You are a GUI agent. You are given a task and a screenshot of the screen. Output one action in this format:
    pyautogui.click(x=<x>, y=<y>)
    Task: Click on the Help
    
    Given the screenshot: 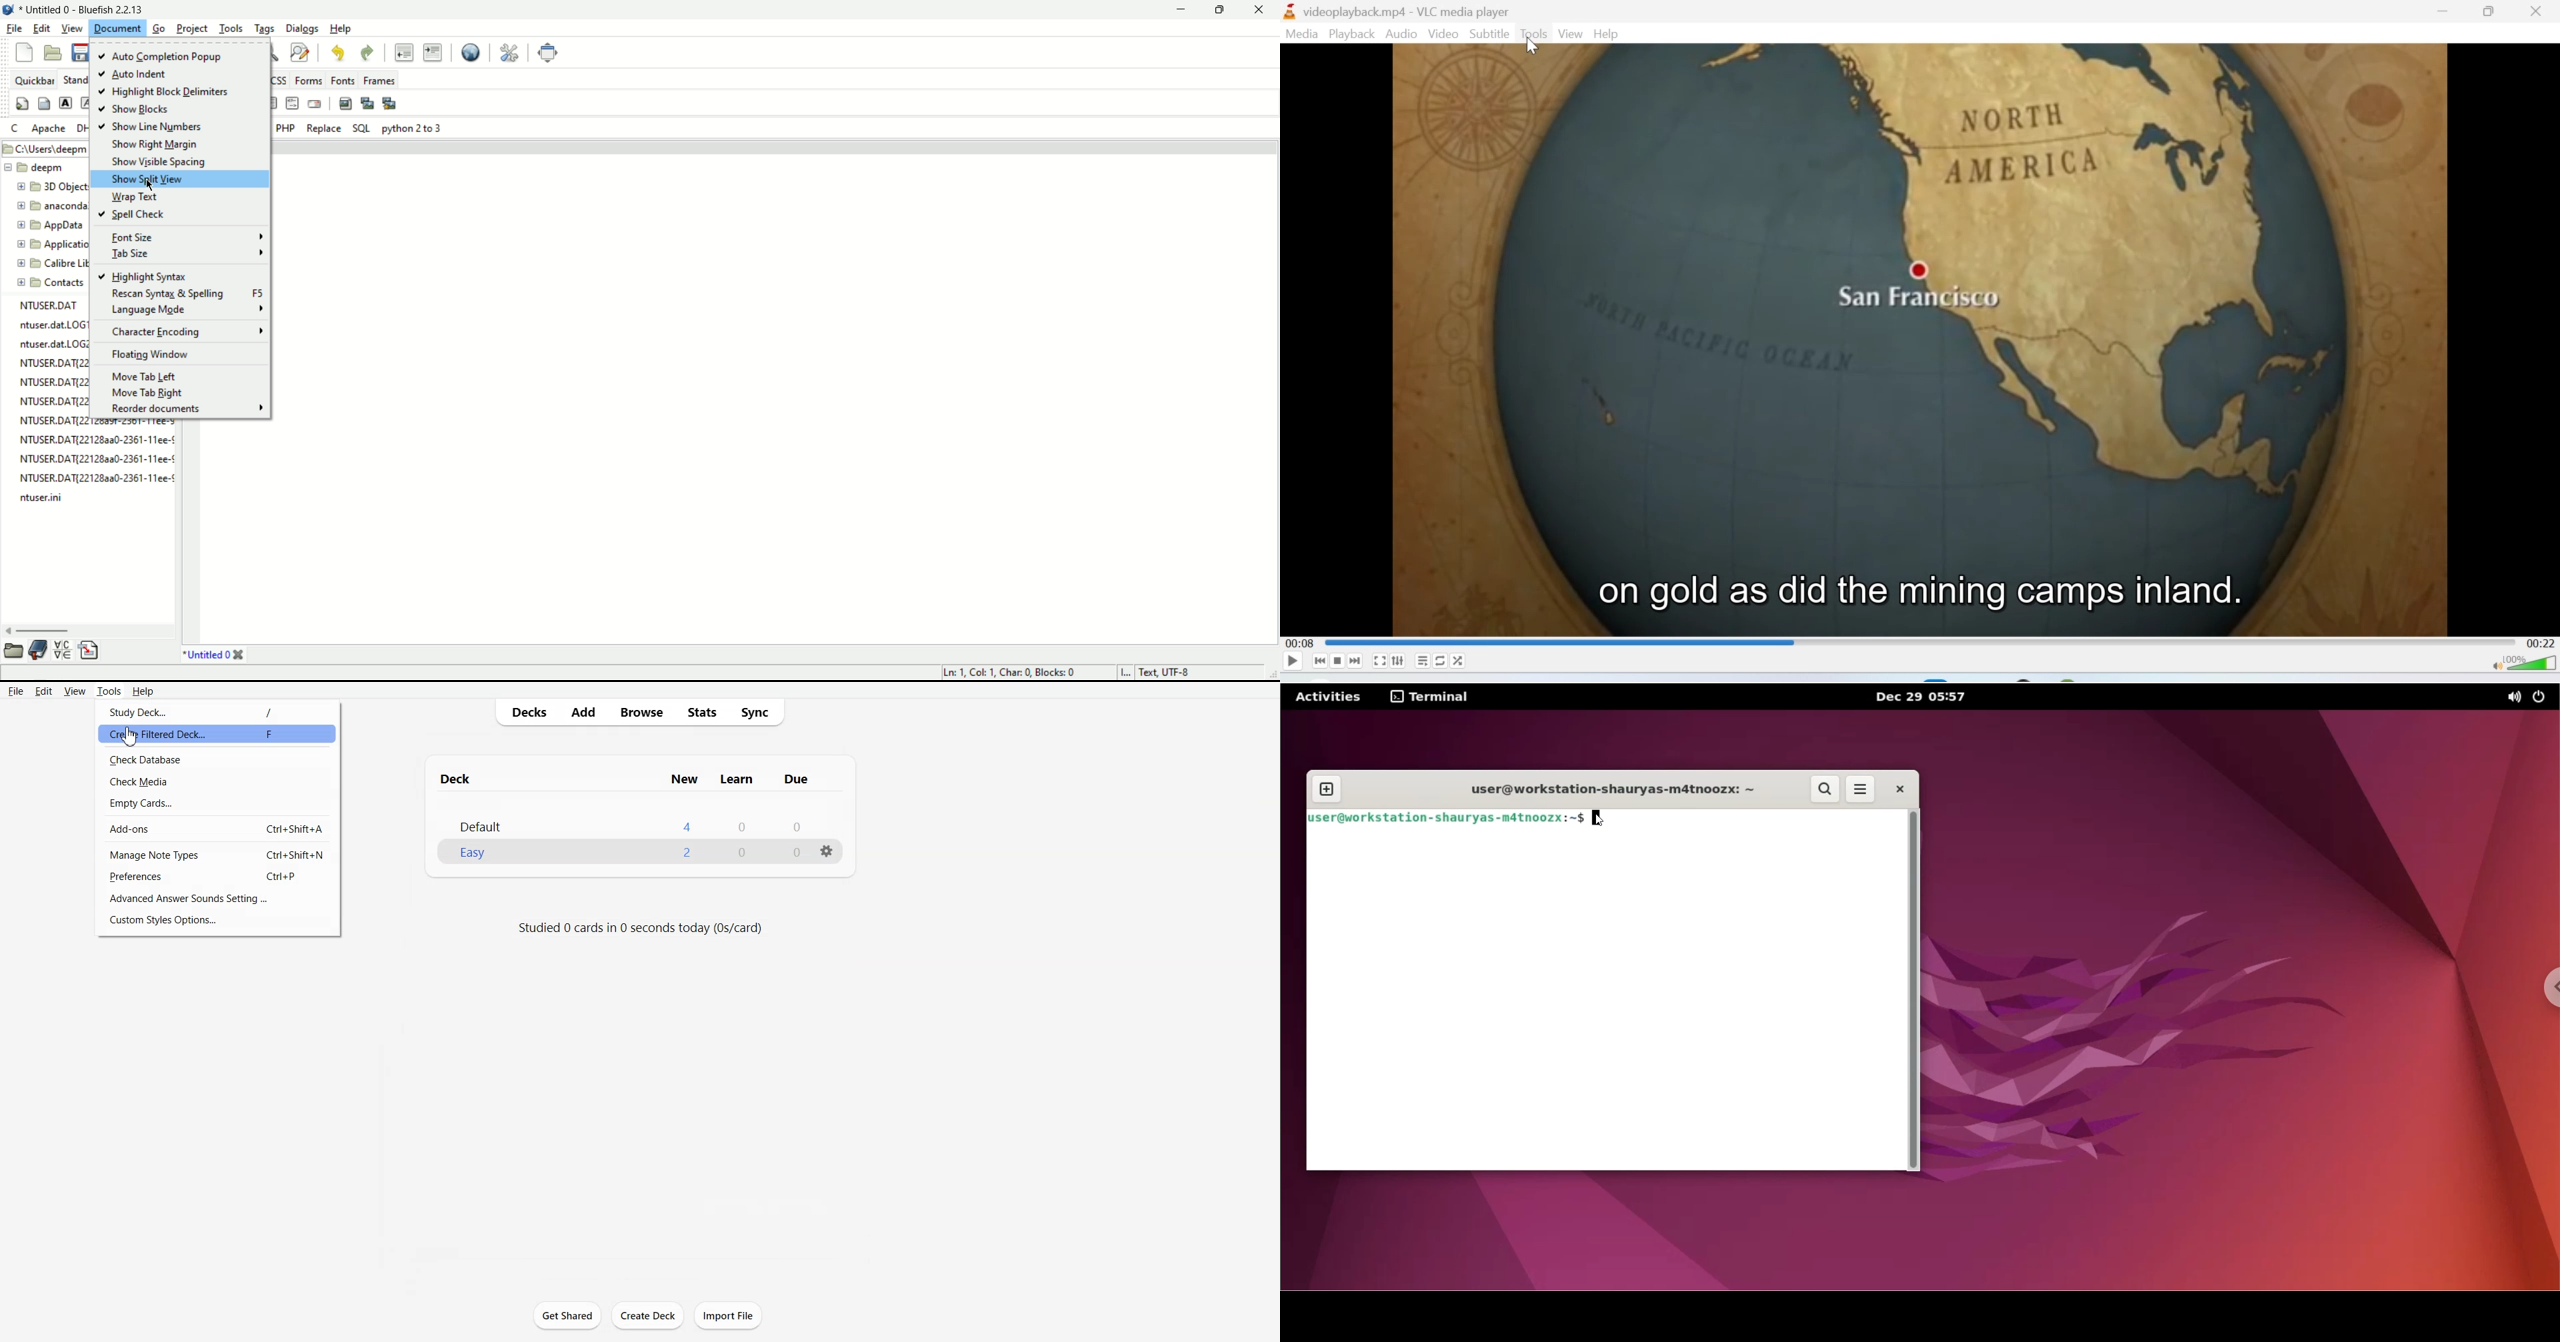 What is the action you would take?
    pyautogui.click(x=144, y=691)
    